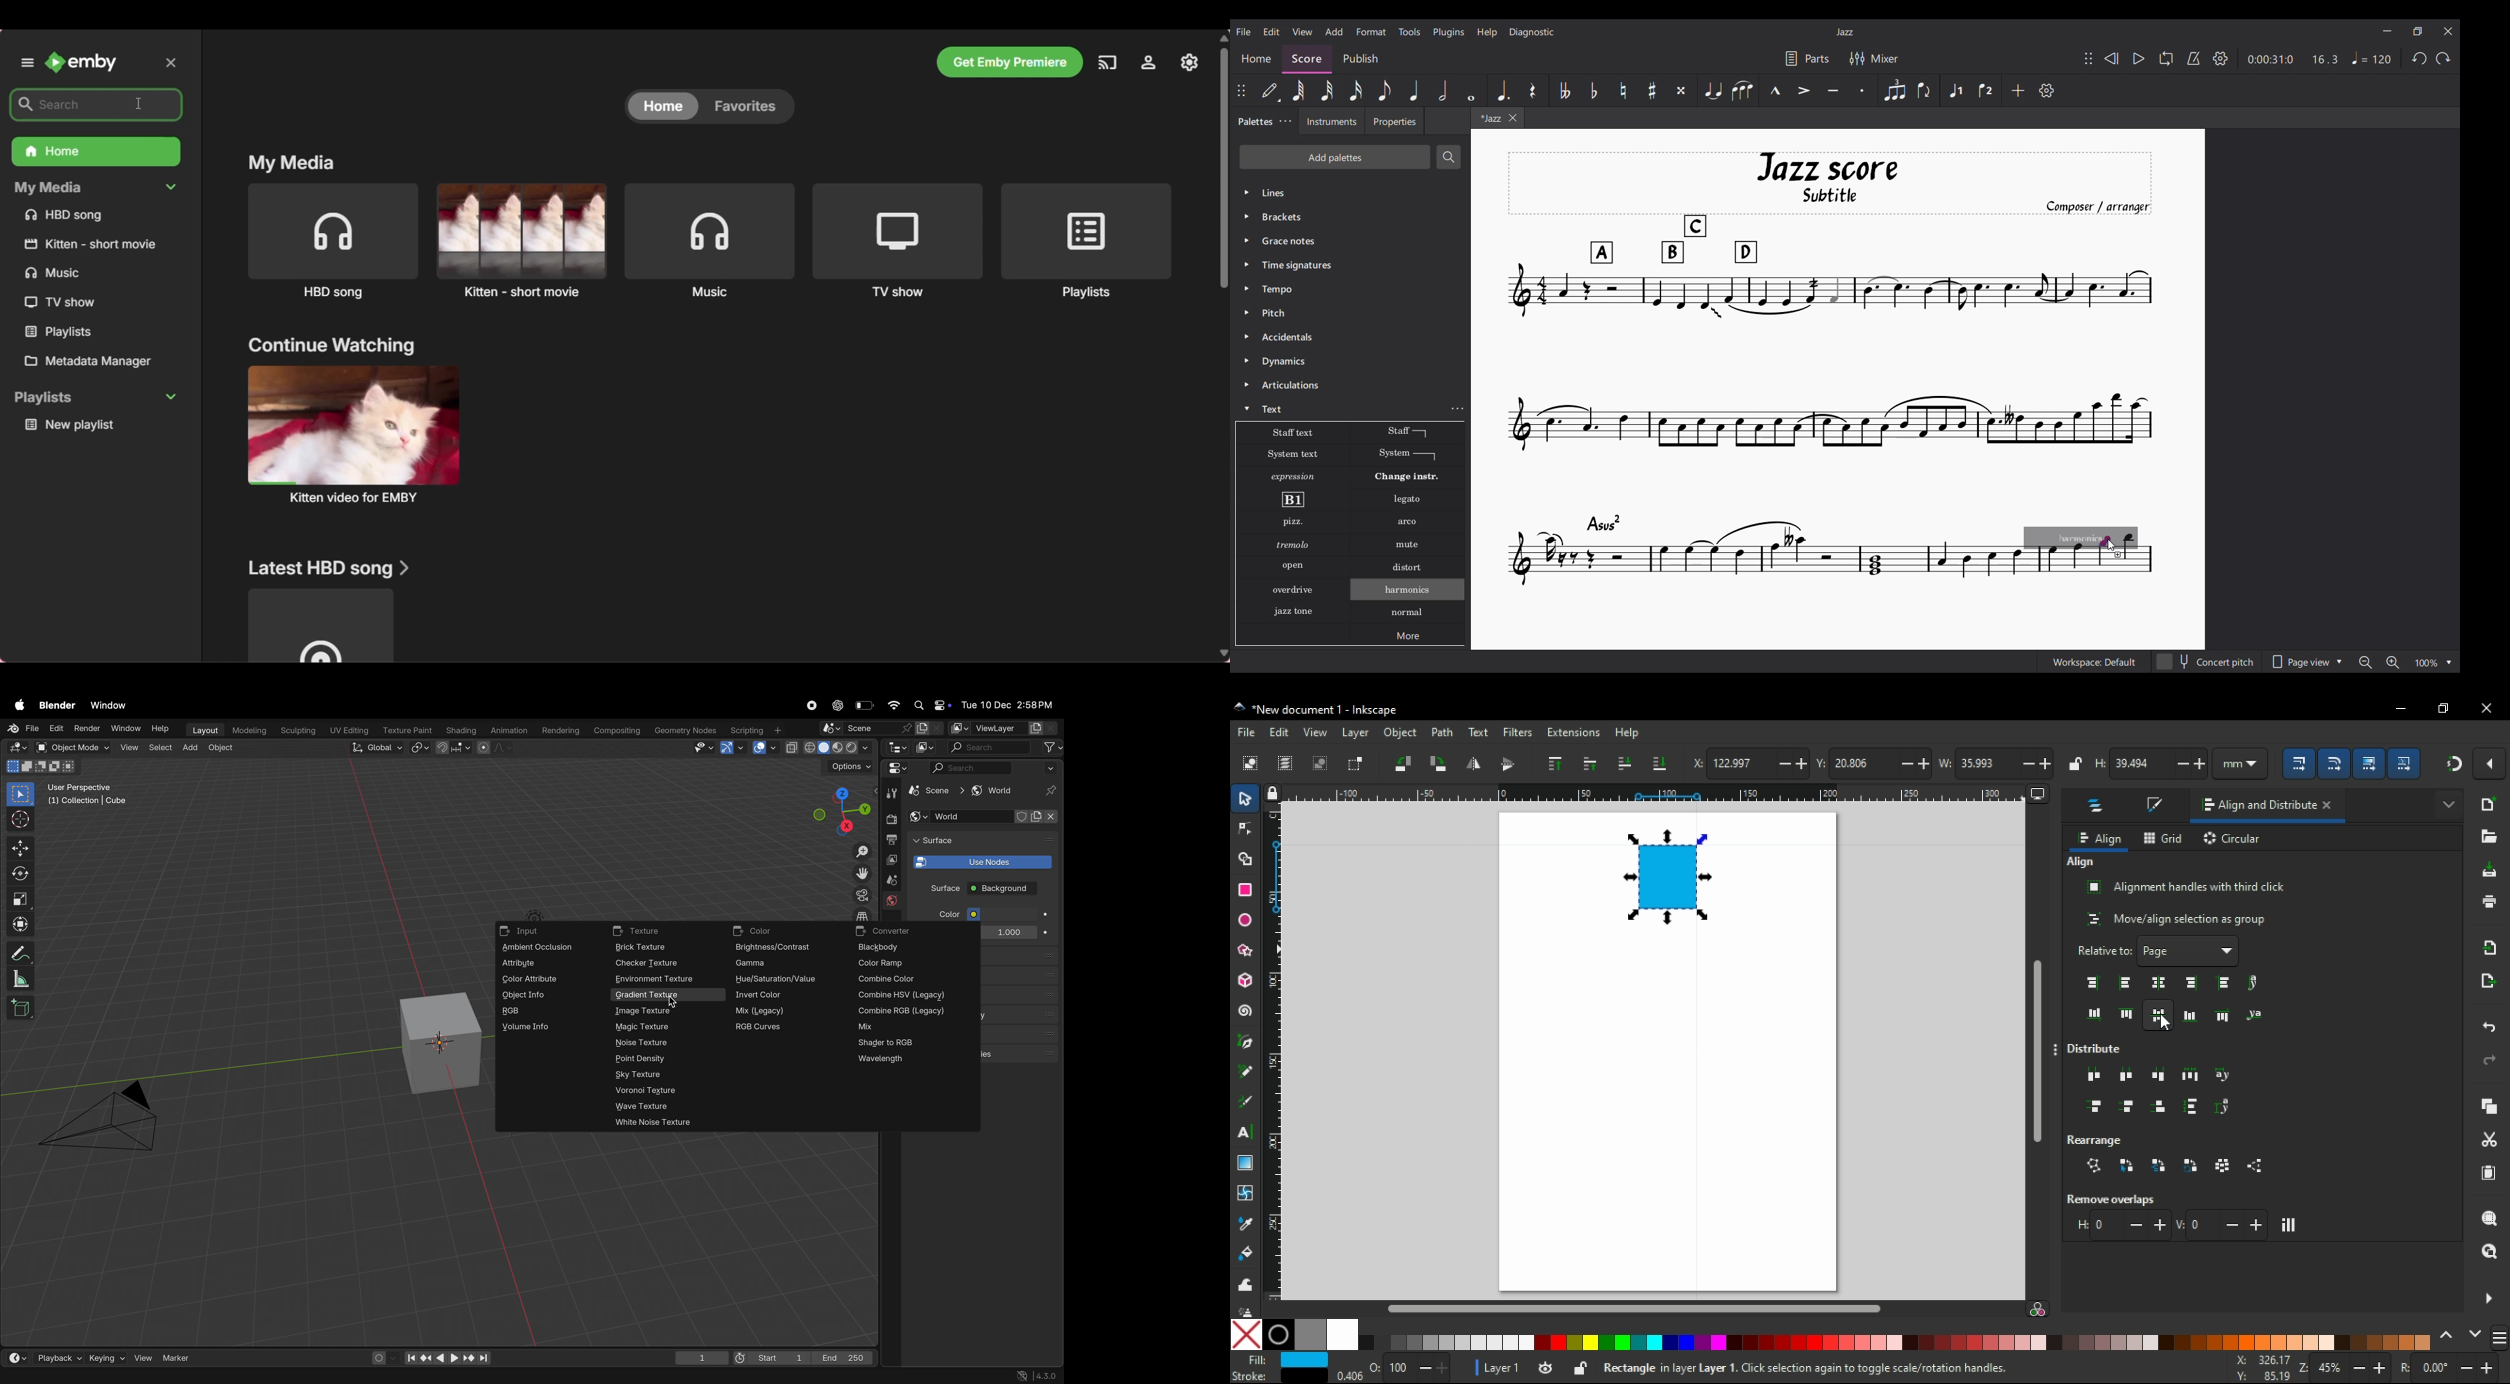  Describe the element at coordinates (100, 425) in the screenshot. I see `New Playlist` at that location.